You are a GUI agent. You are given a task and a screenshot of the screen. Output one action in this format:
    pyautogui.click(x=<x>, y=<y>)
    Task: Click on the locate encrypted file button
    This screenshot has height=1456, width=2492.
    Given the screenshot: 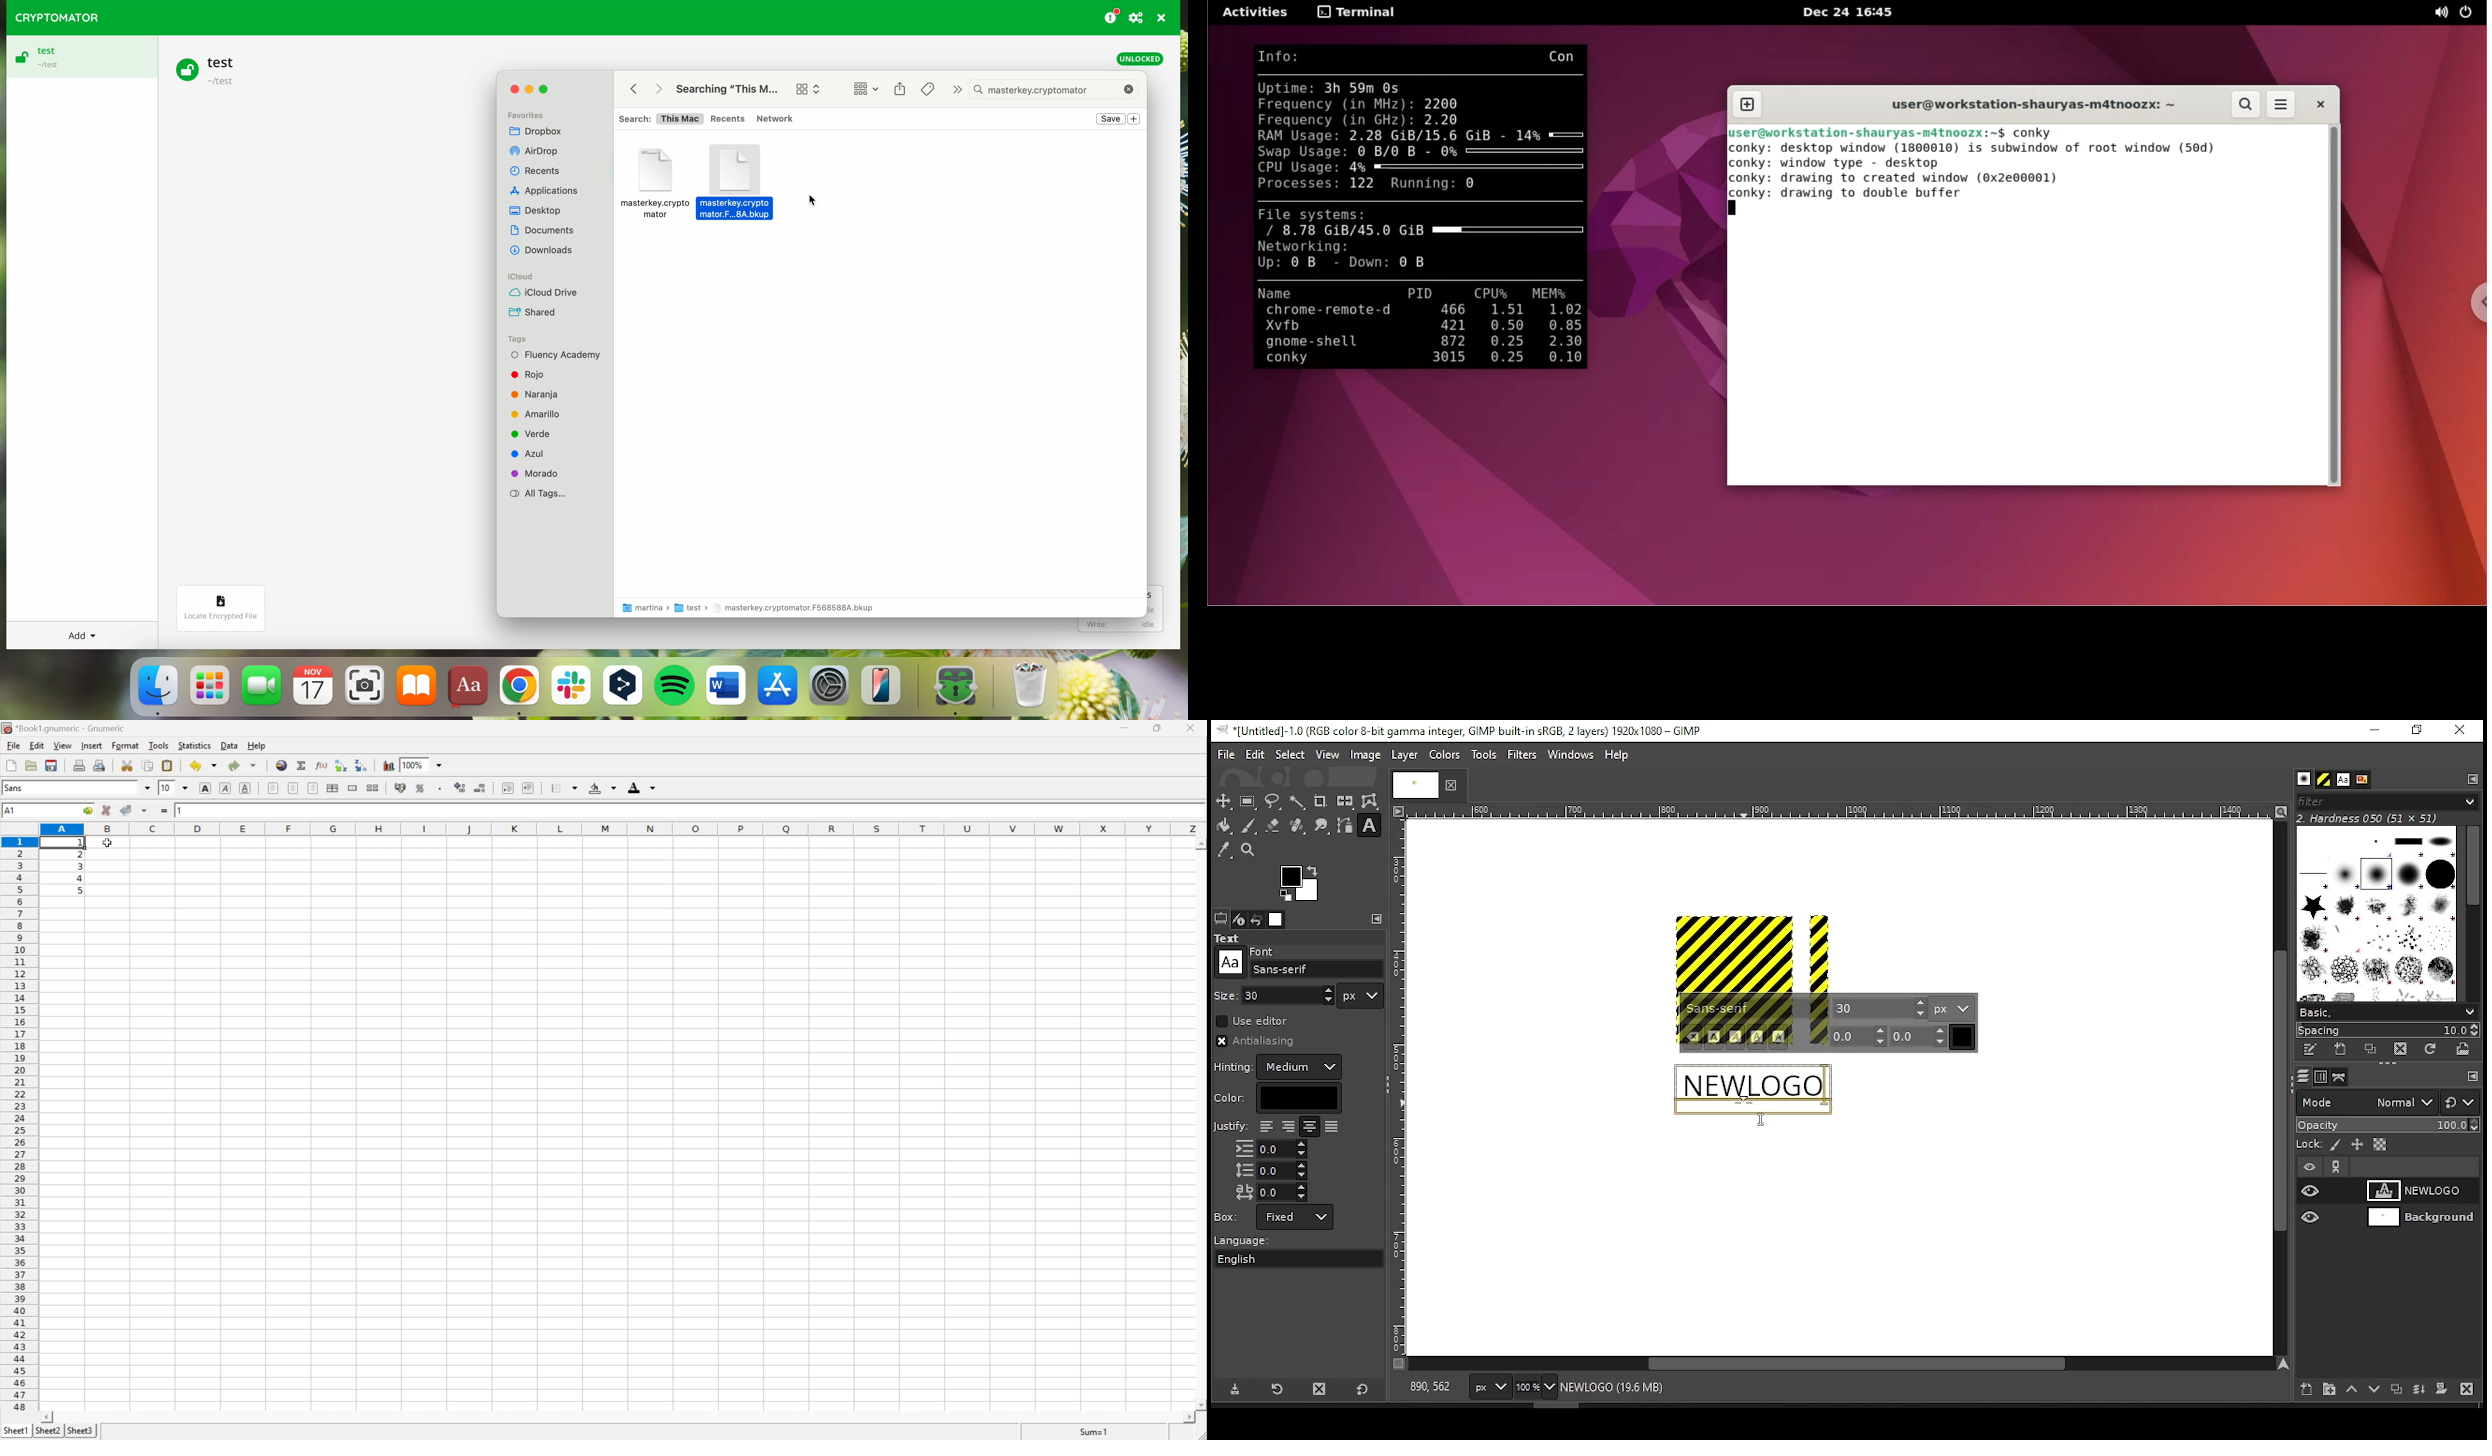 What is the action you would take?
    pyautogui.click(x=229, y=604)
    